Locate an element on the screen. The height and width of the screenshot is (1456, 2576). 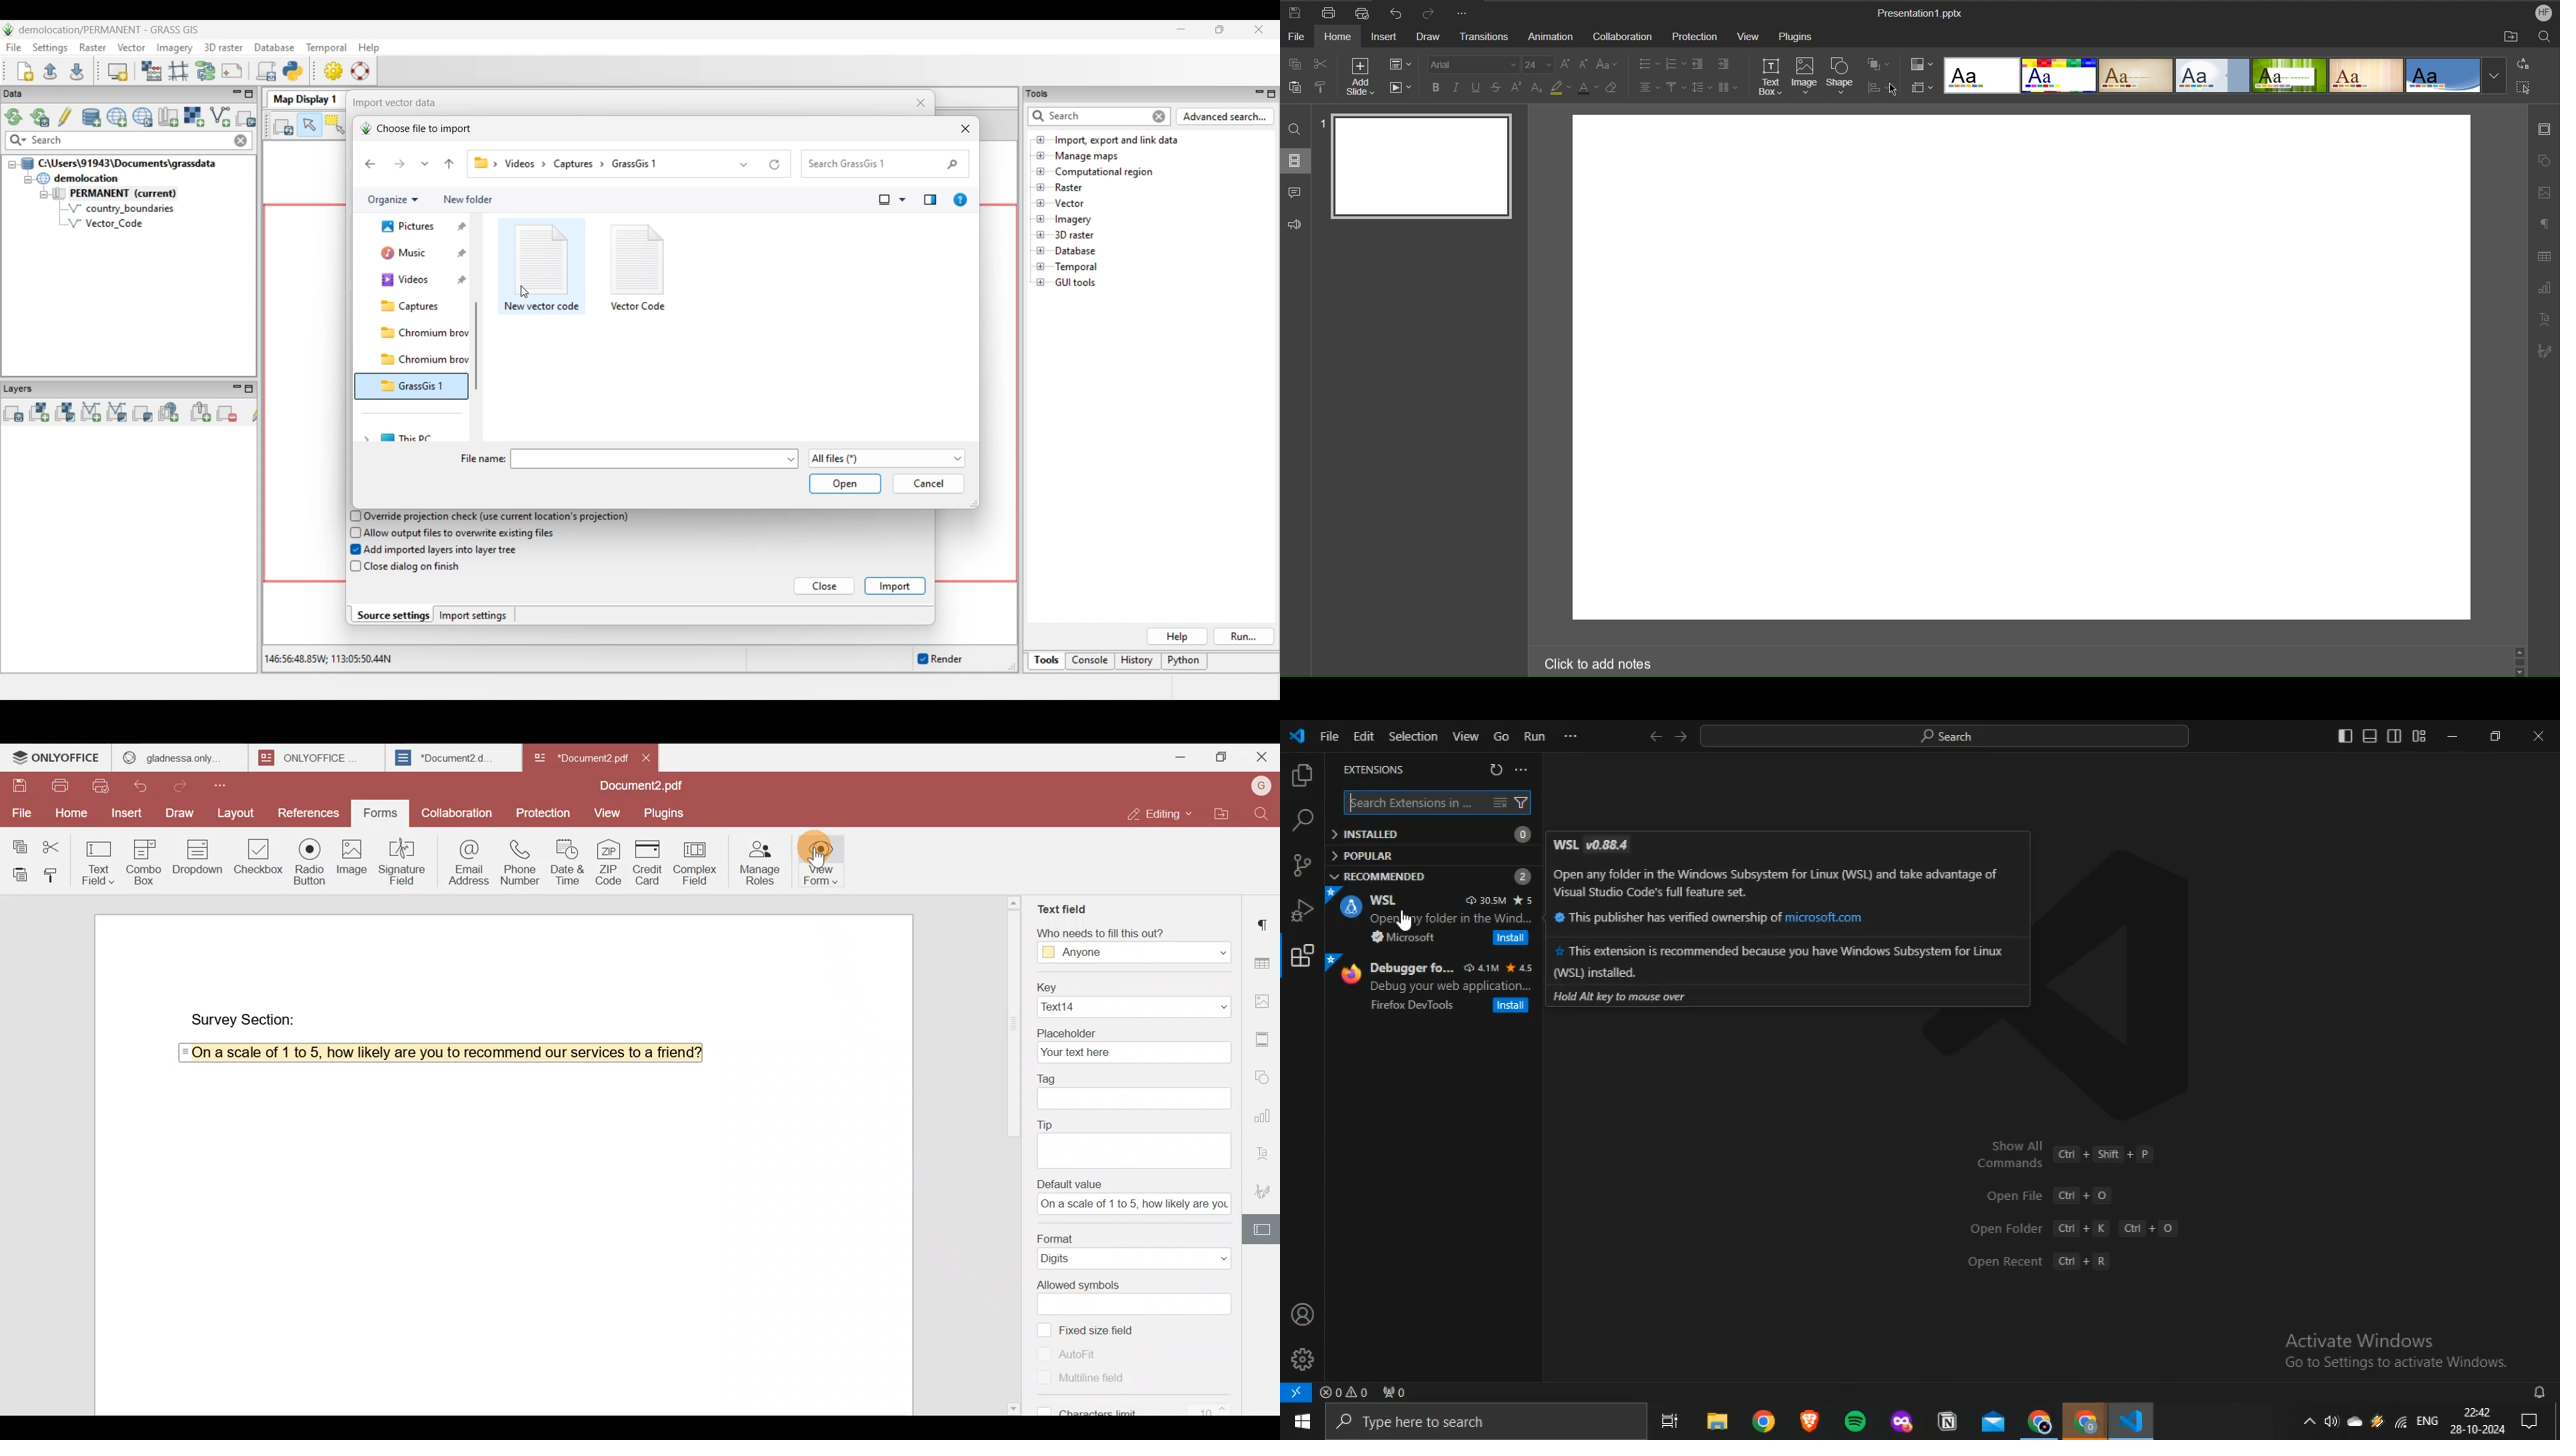
Notifications is located at coordinates (2531, 1421).